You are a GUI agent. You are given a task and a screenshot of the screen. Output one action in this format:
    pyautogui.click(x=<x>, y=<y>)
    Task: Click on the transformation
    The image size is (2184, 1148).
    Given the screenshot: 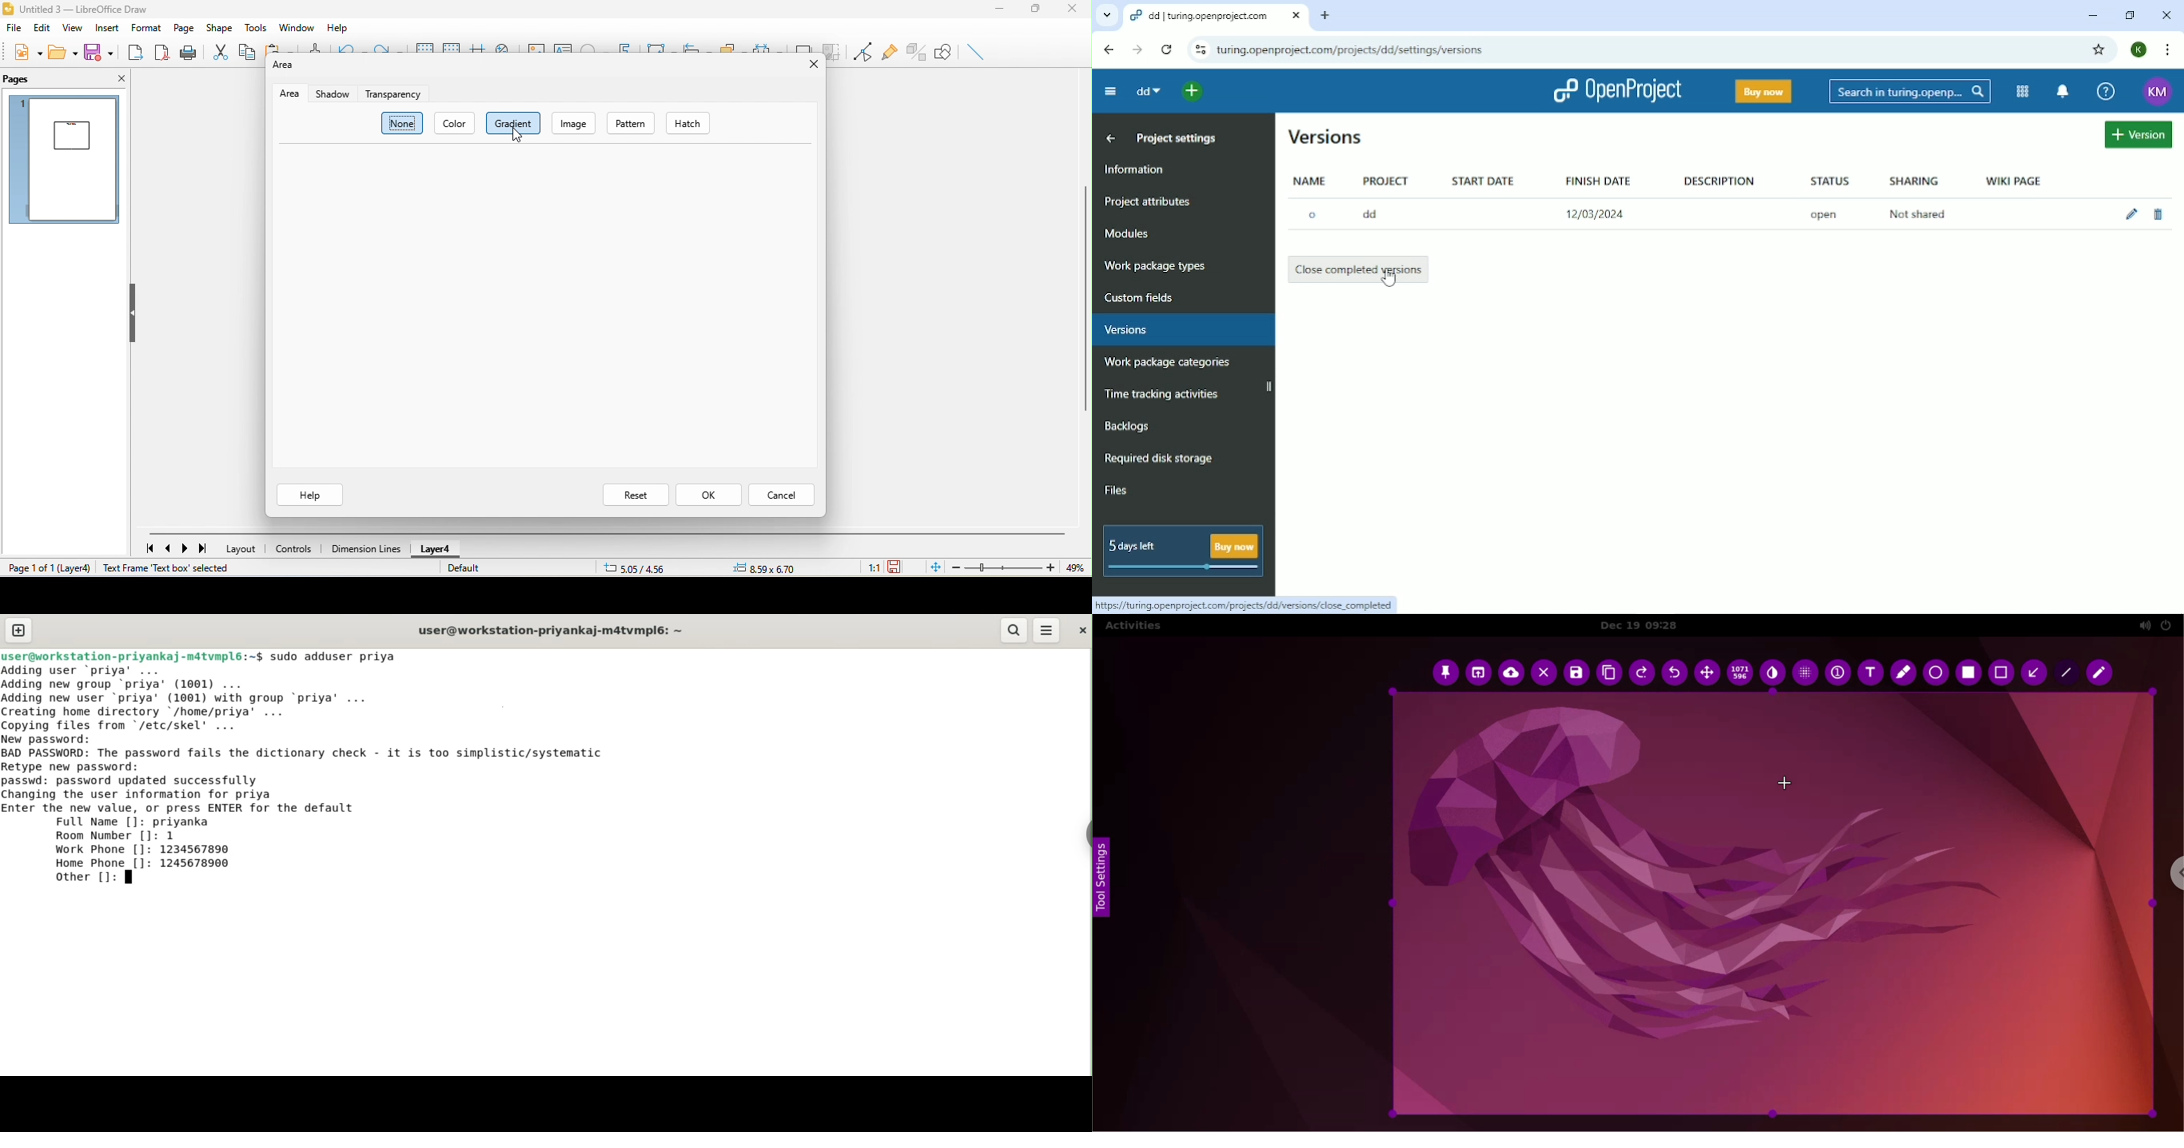 What is the action you would take?
    pyautogui.click(x=656, y=45)
    